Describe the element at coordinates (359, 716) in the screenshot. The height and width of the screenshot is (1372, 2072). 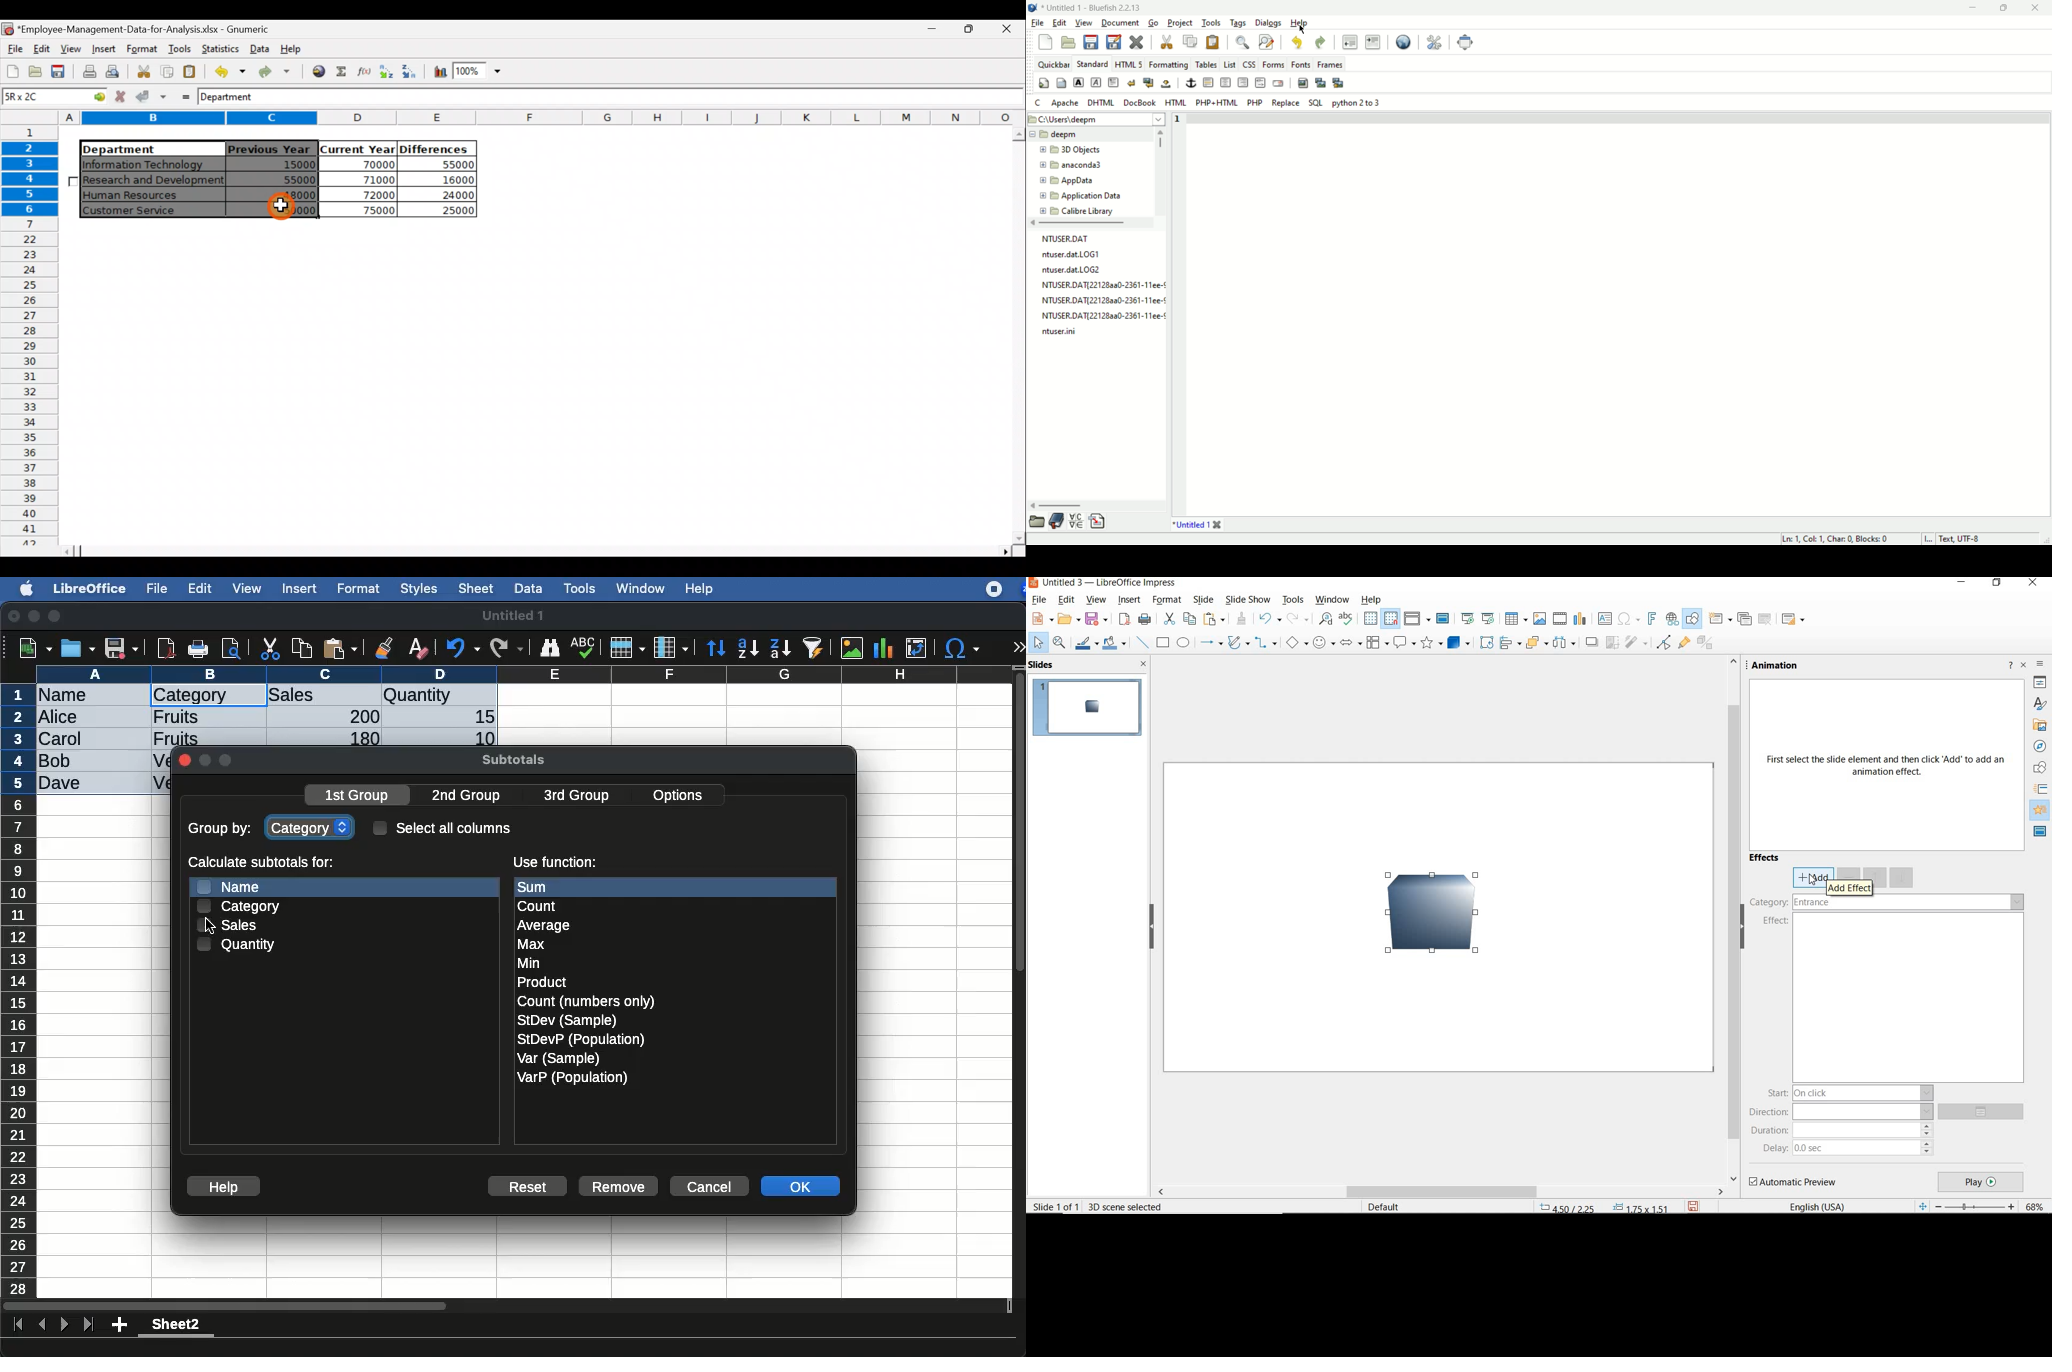
I see `200` at that location.